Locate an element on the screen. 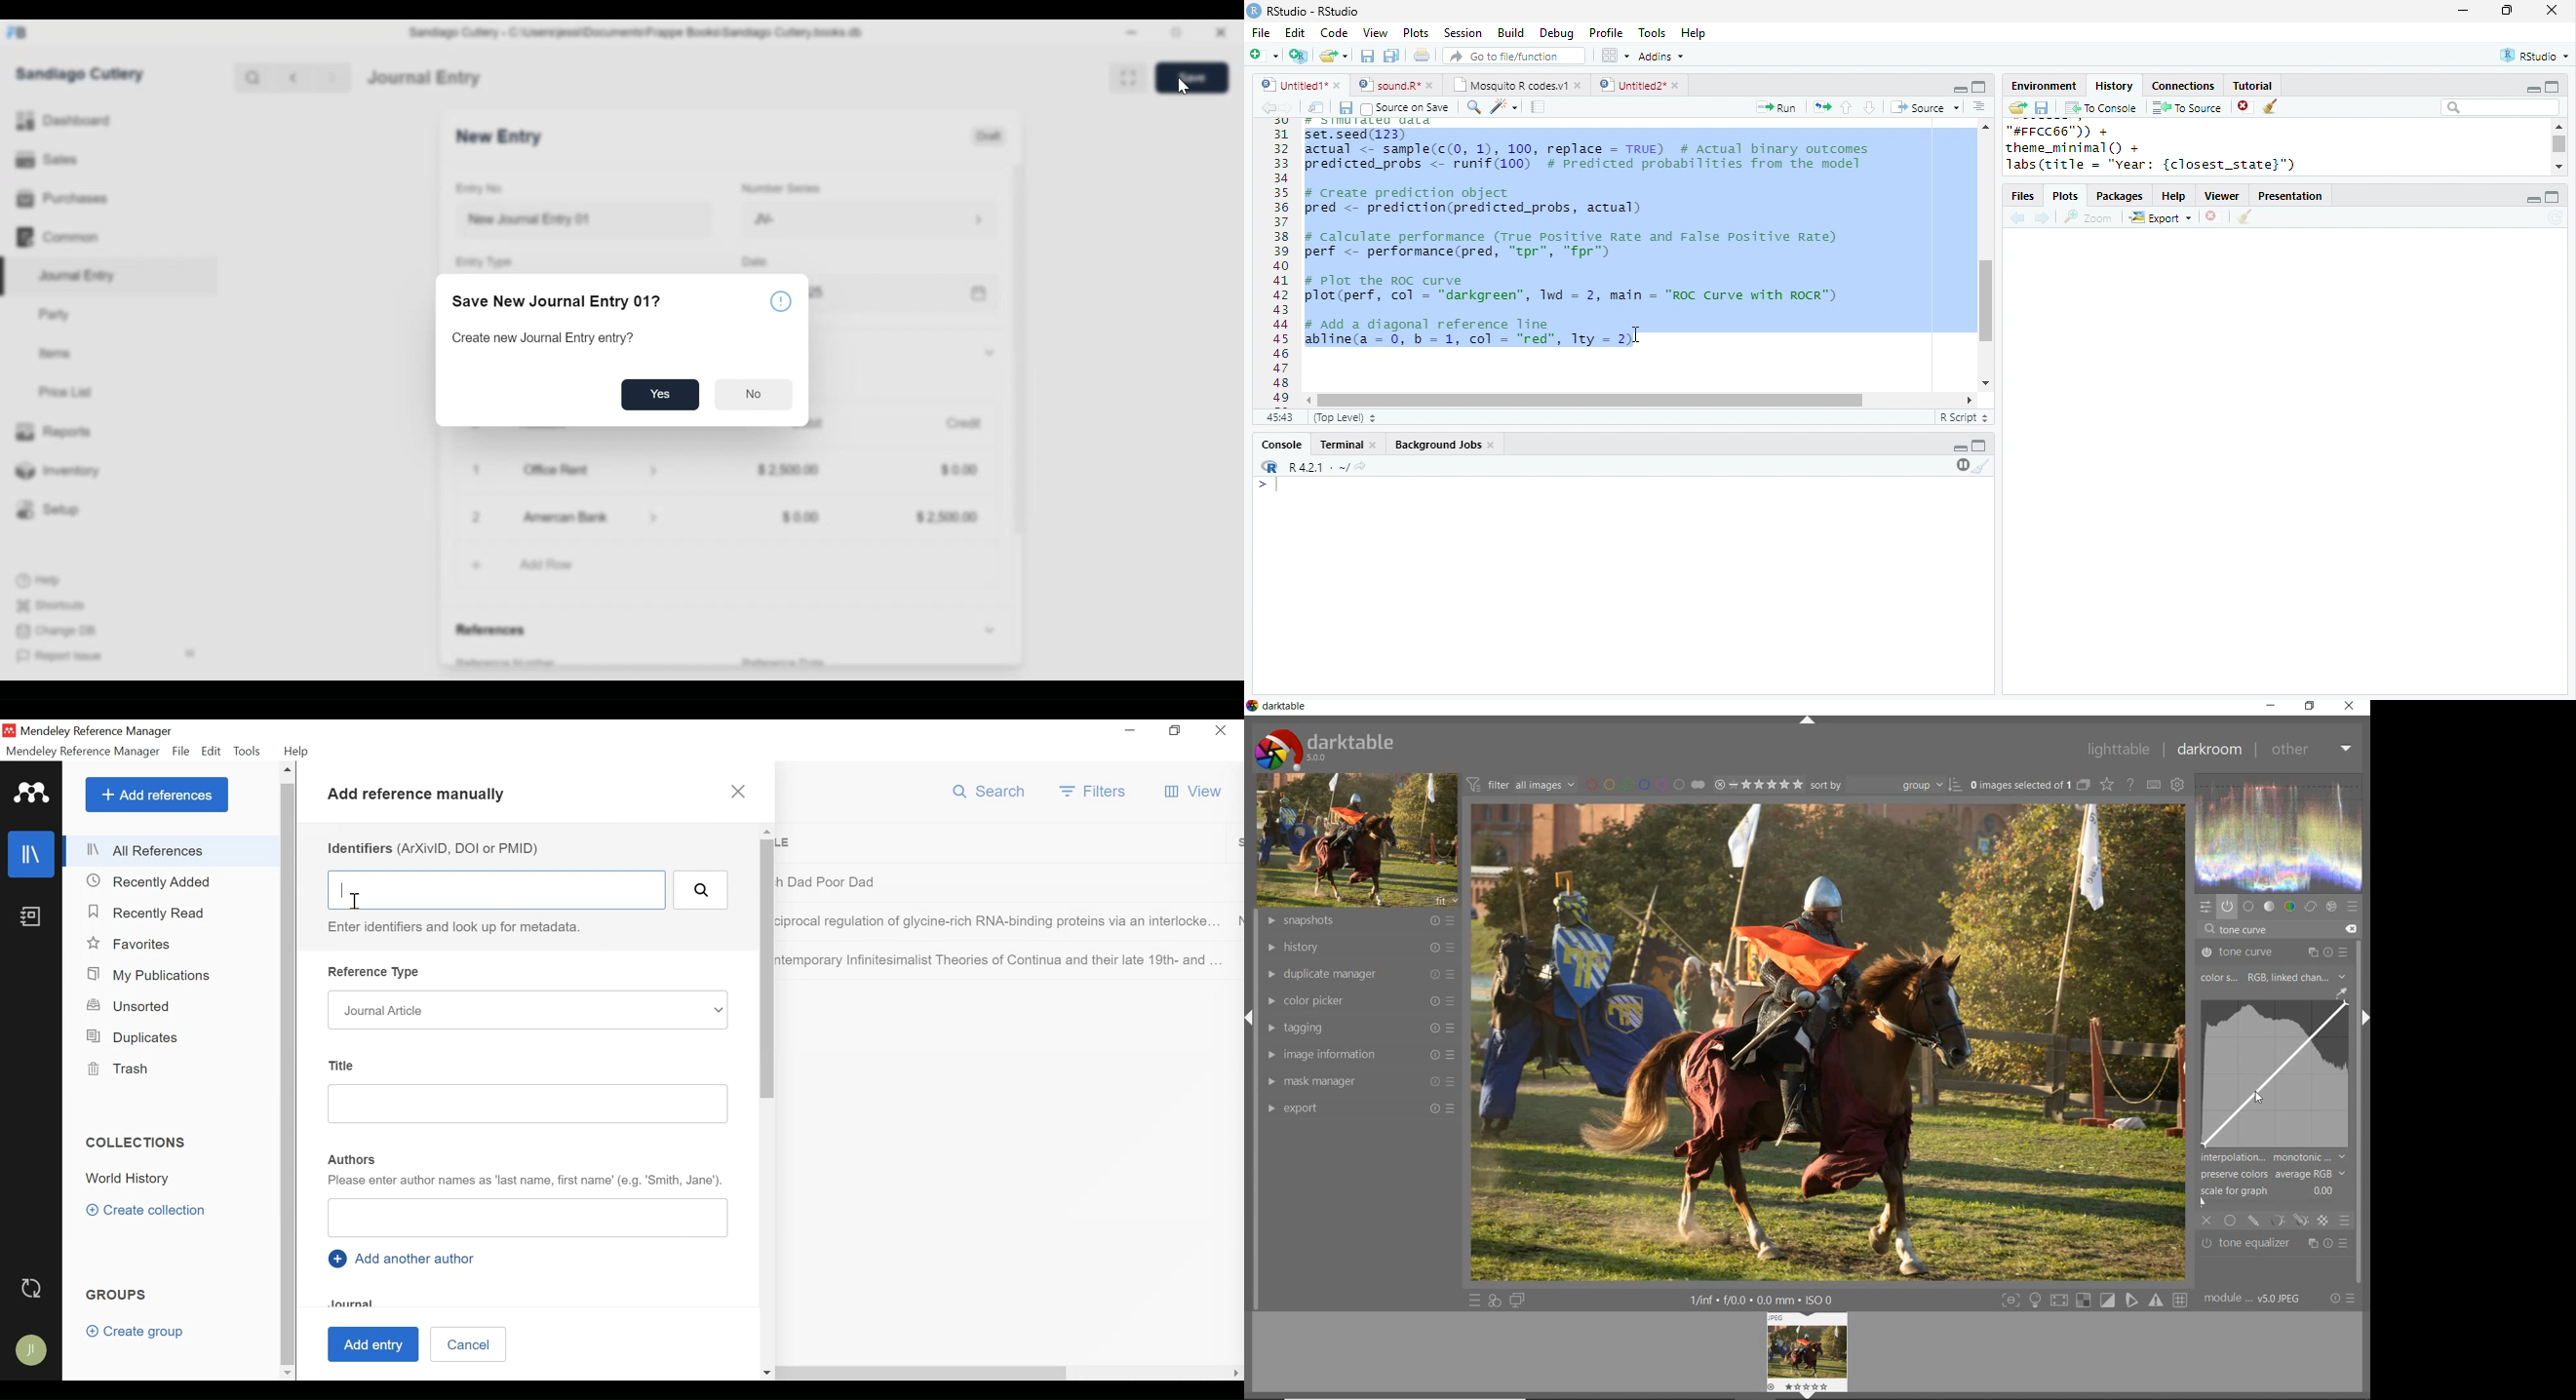 The image size is (2576, 1400). 0 images (#.... lected of 1) is located at coordinates (2029, 784).